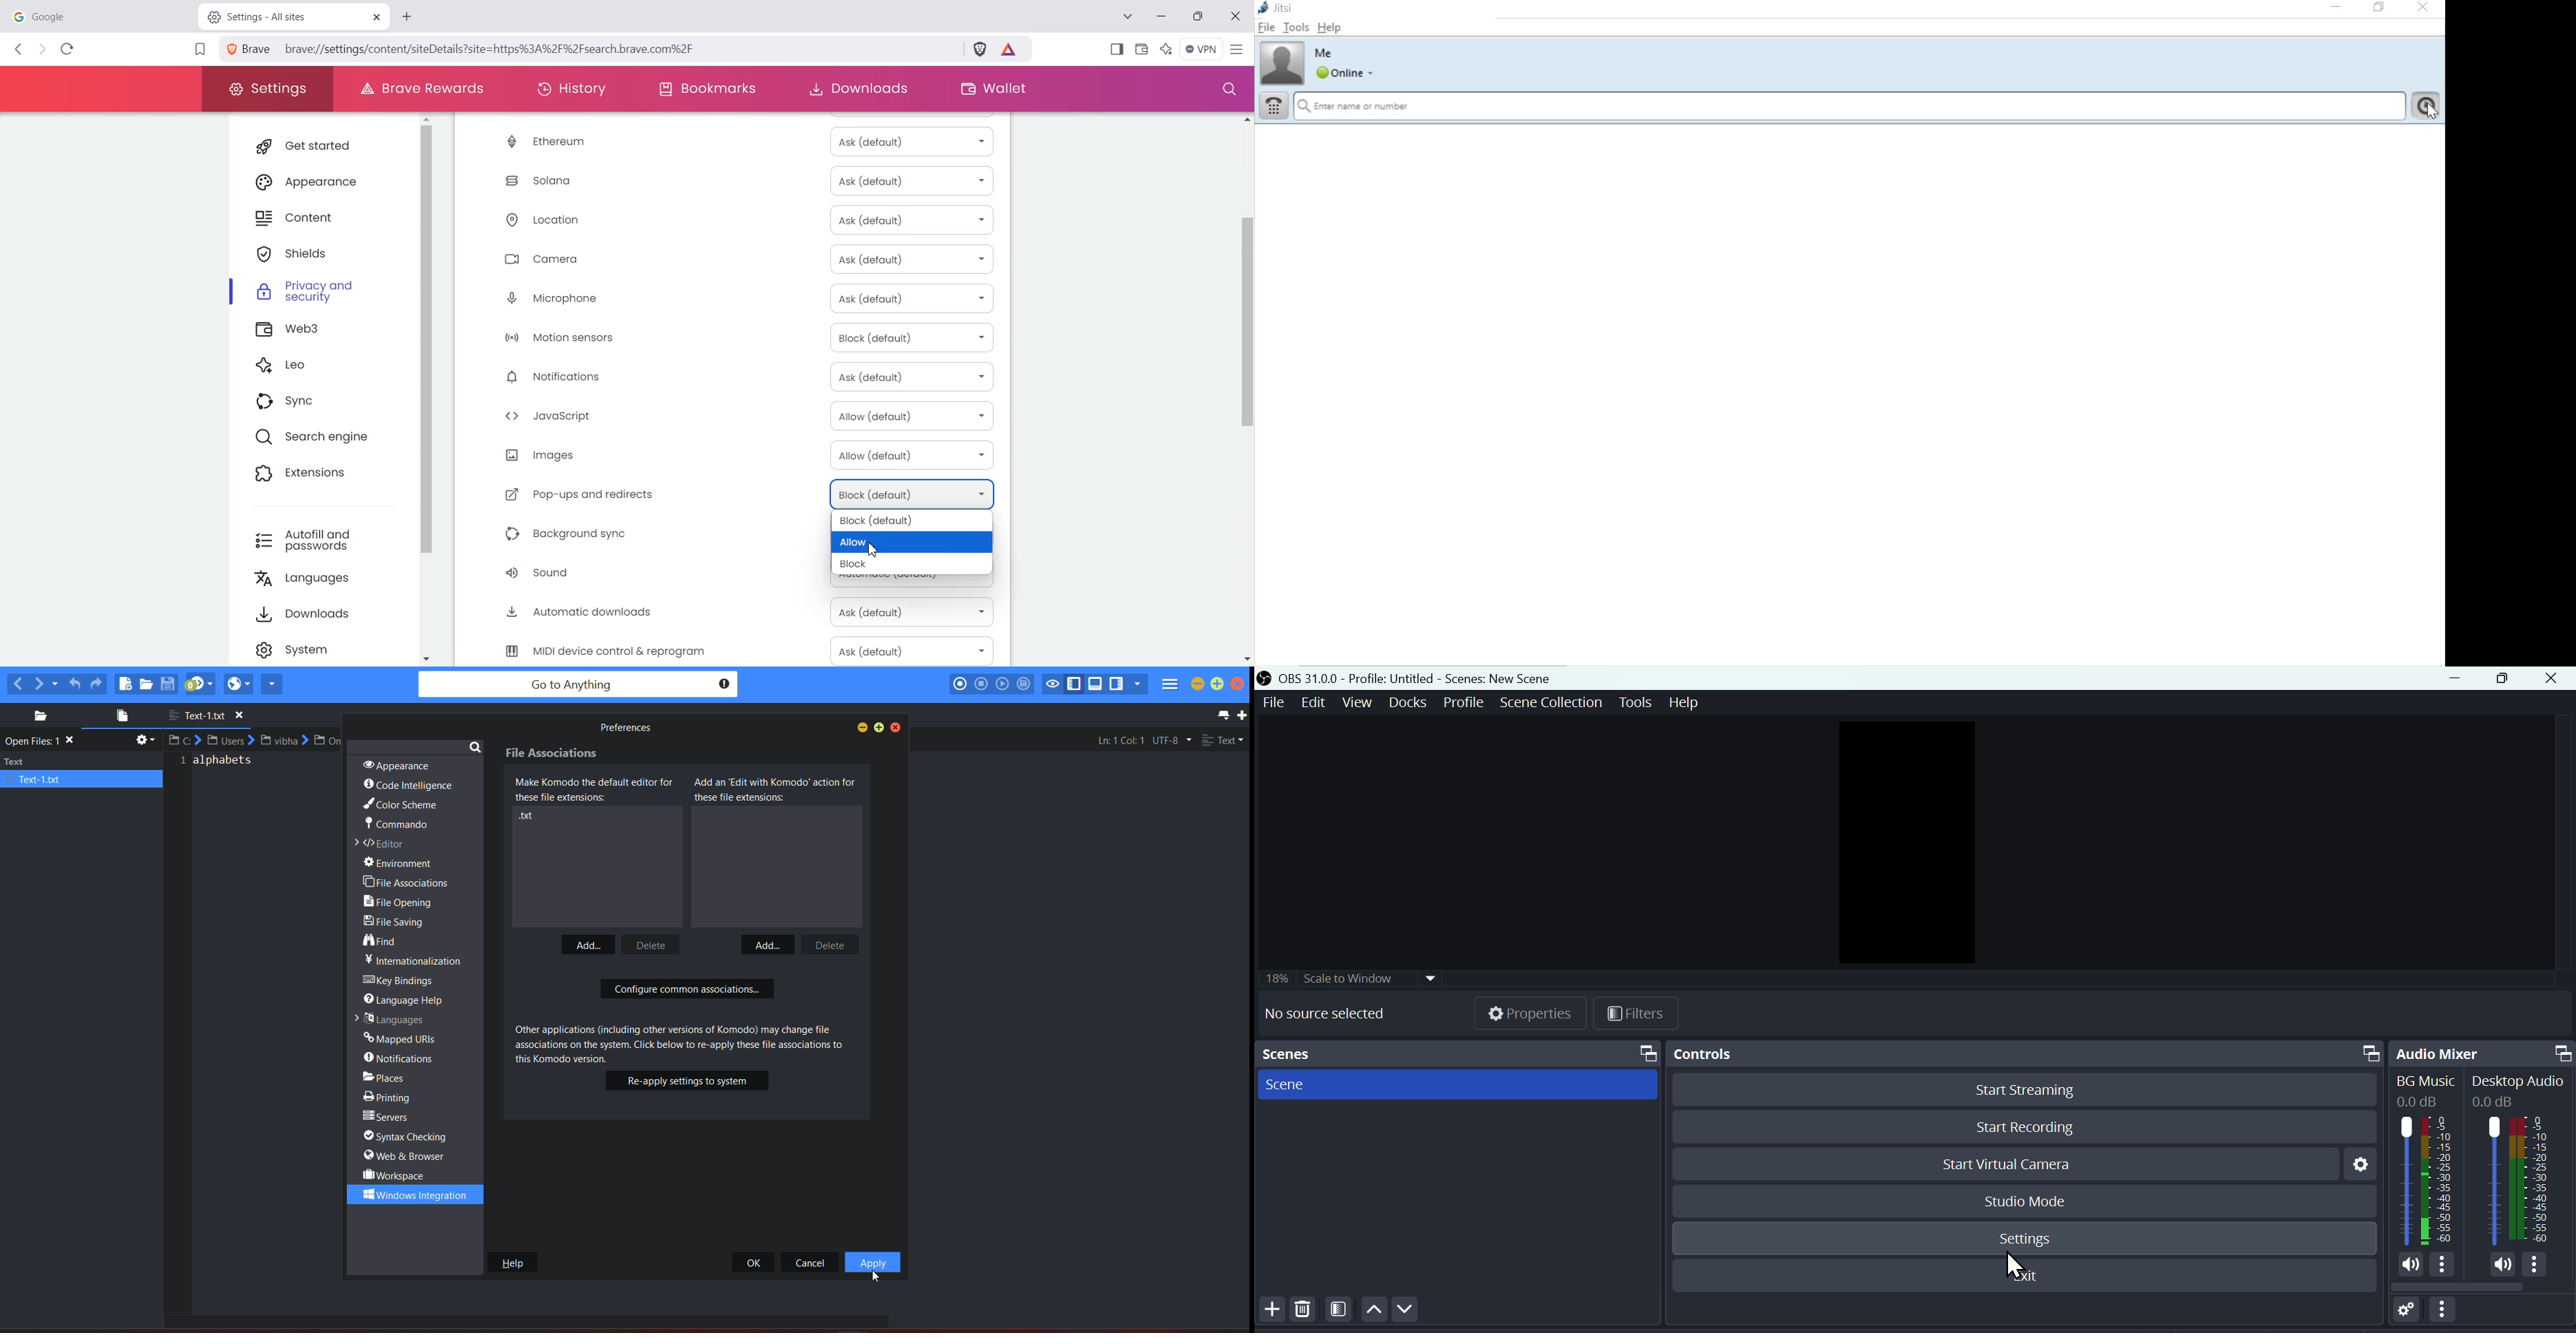 Image resolution: width=2576 pixels, height=1344 pixels. Describe the element at coordinates (1272, 706) in the screenshot. I see `file` at that location.